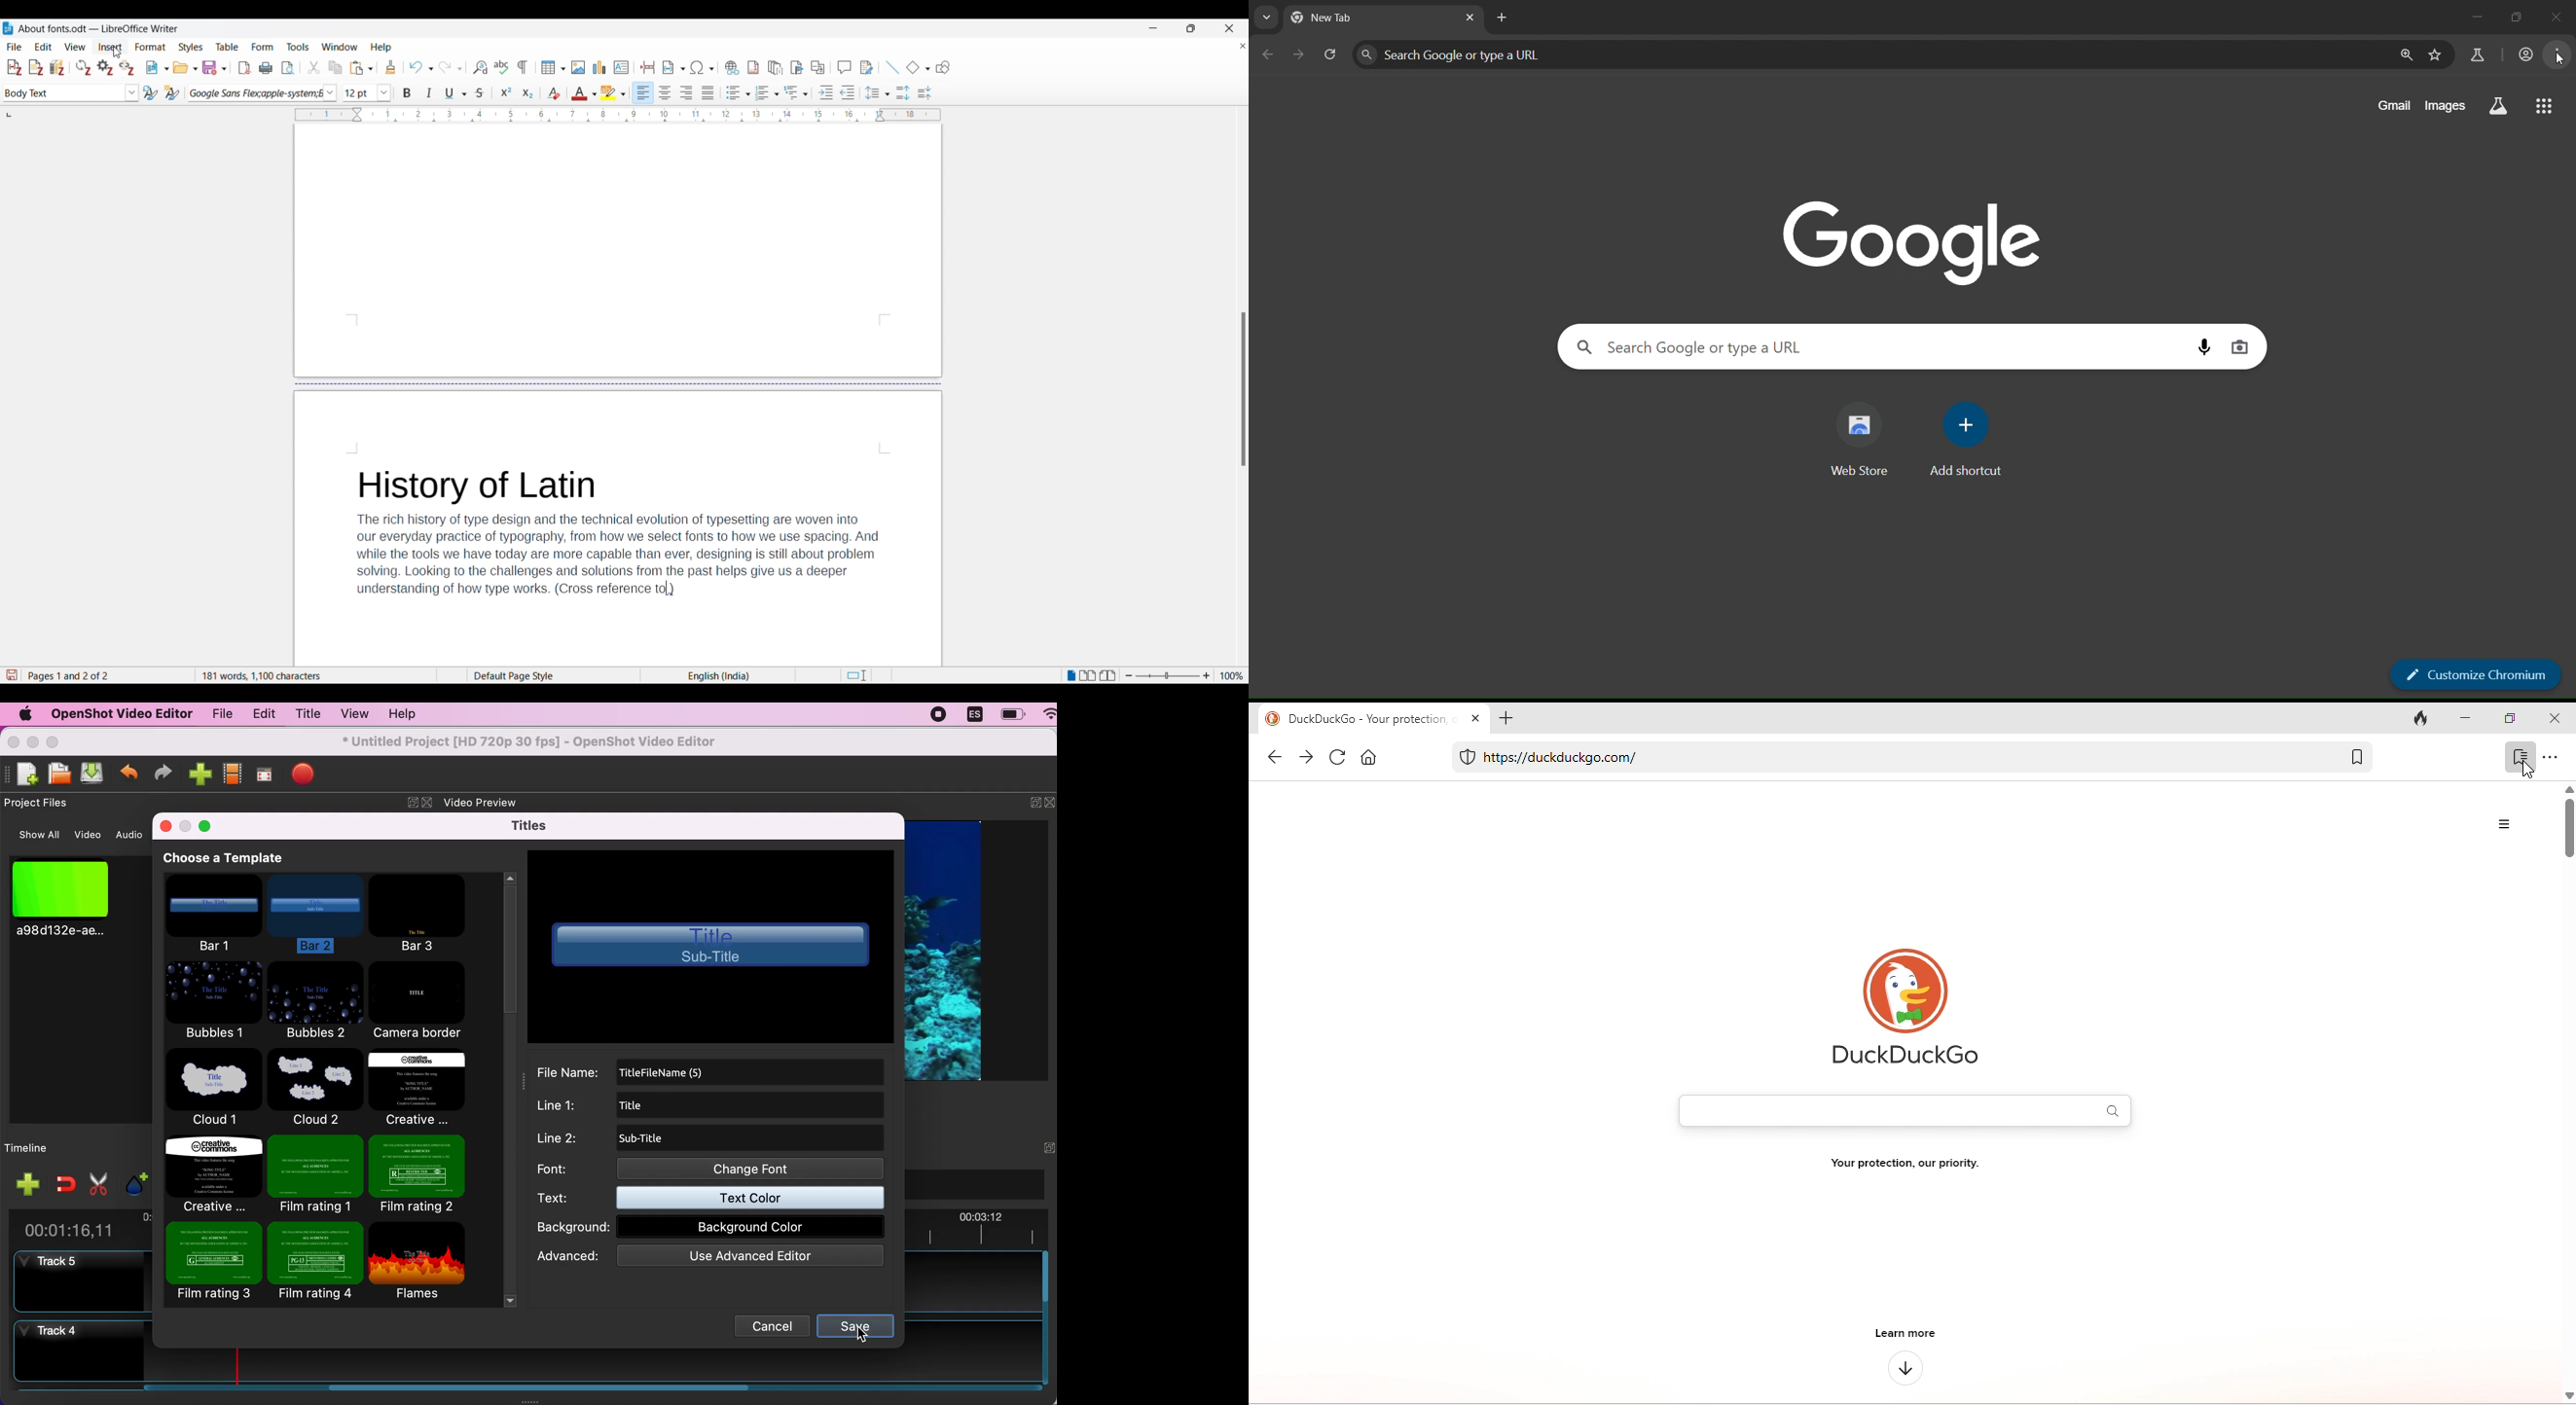  Describe the element at coordinates (1860, 439) in the screenshot. I see `web store` at that location.